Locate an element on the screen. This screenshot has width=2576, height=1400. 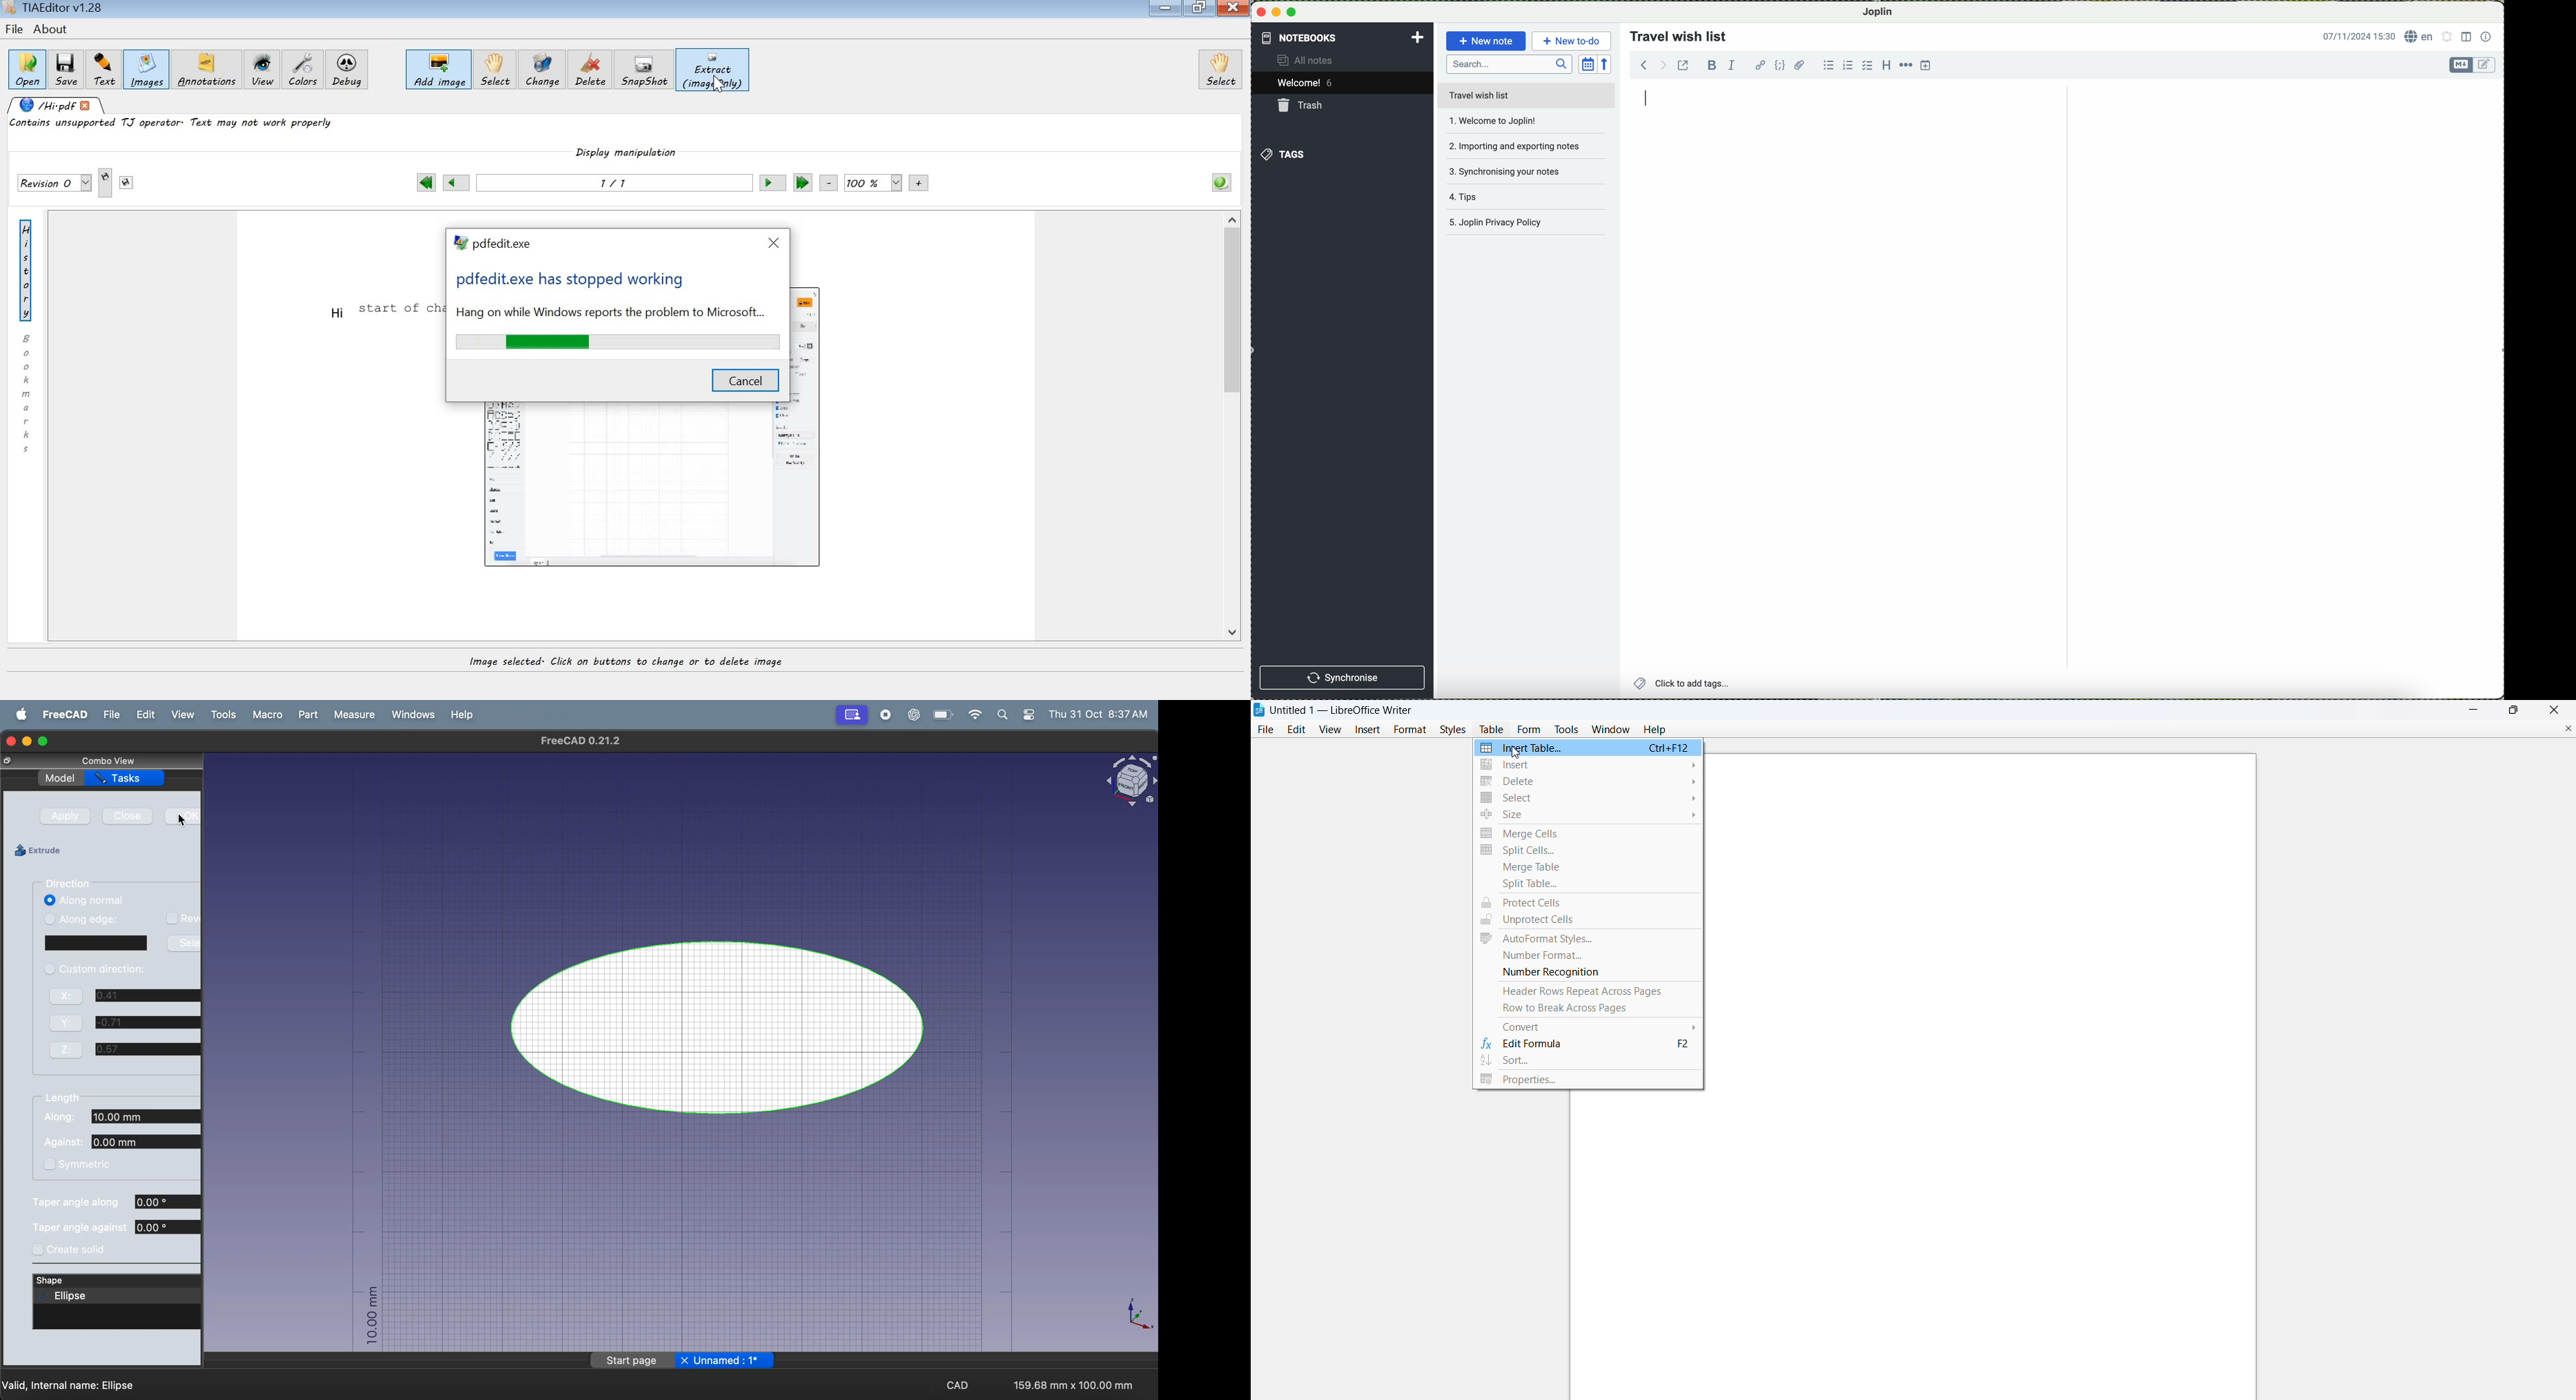
10.0mm is located at coordinates (149, 1142).